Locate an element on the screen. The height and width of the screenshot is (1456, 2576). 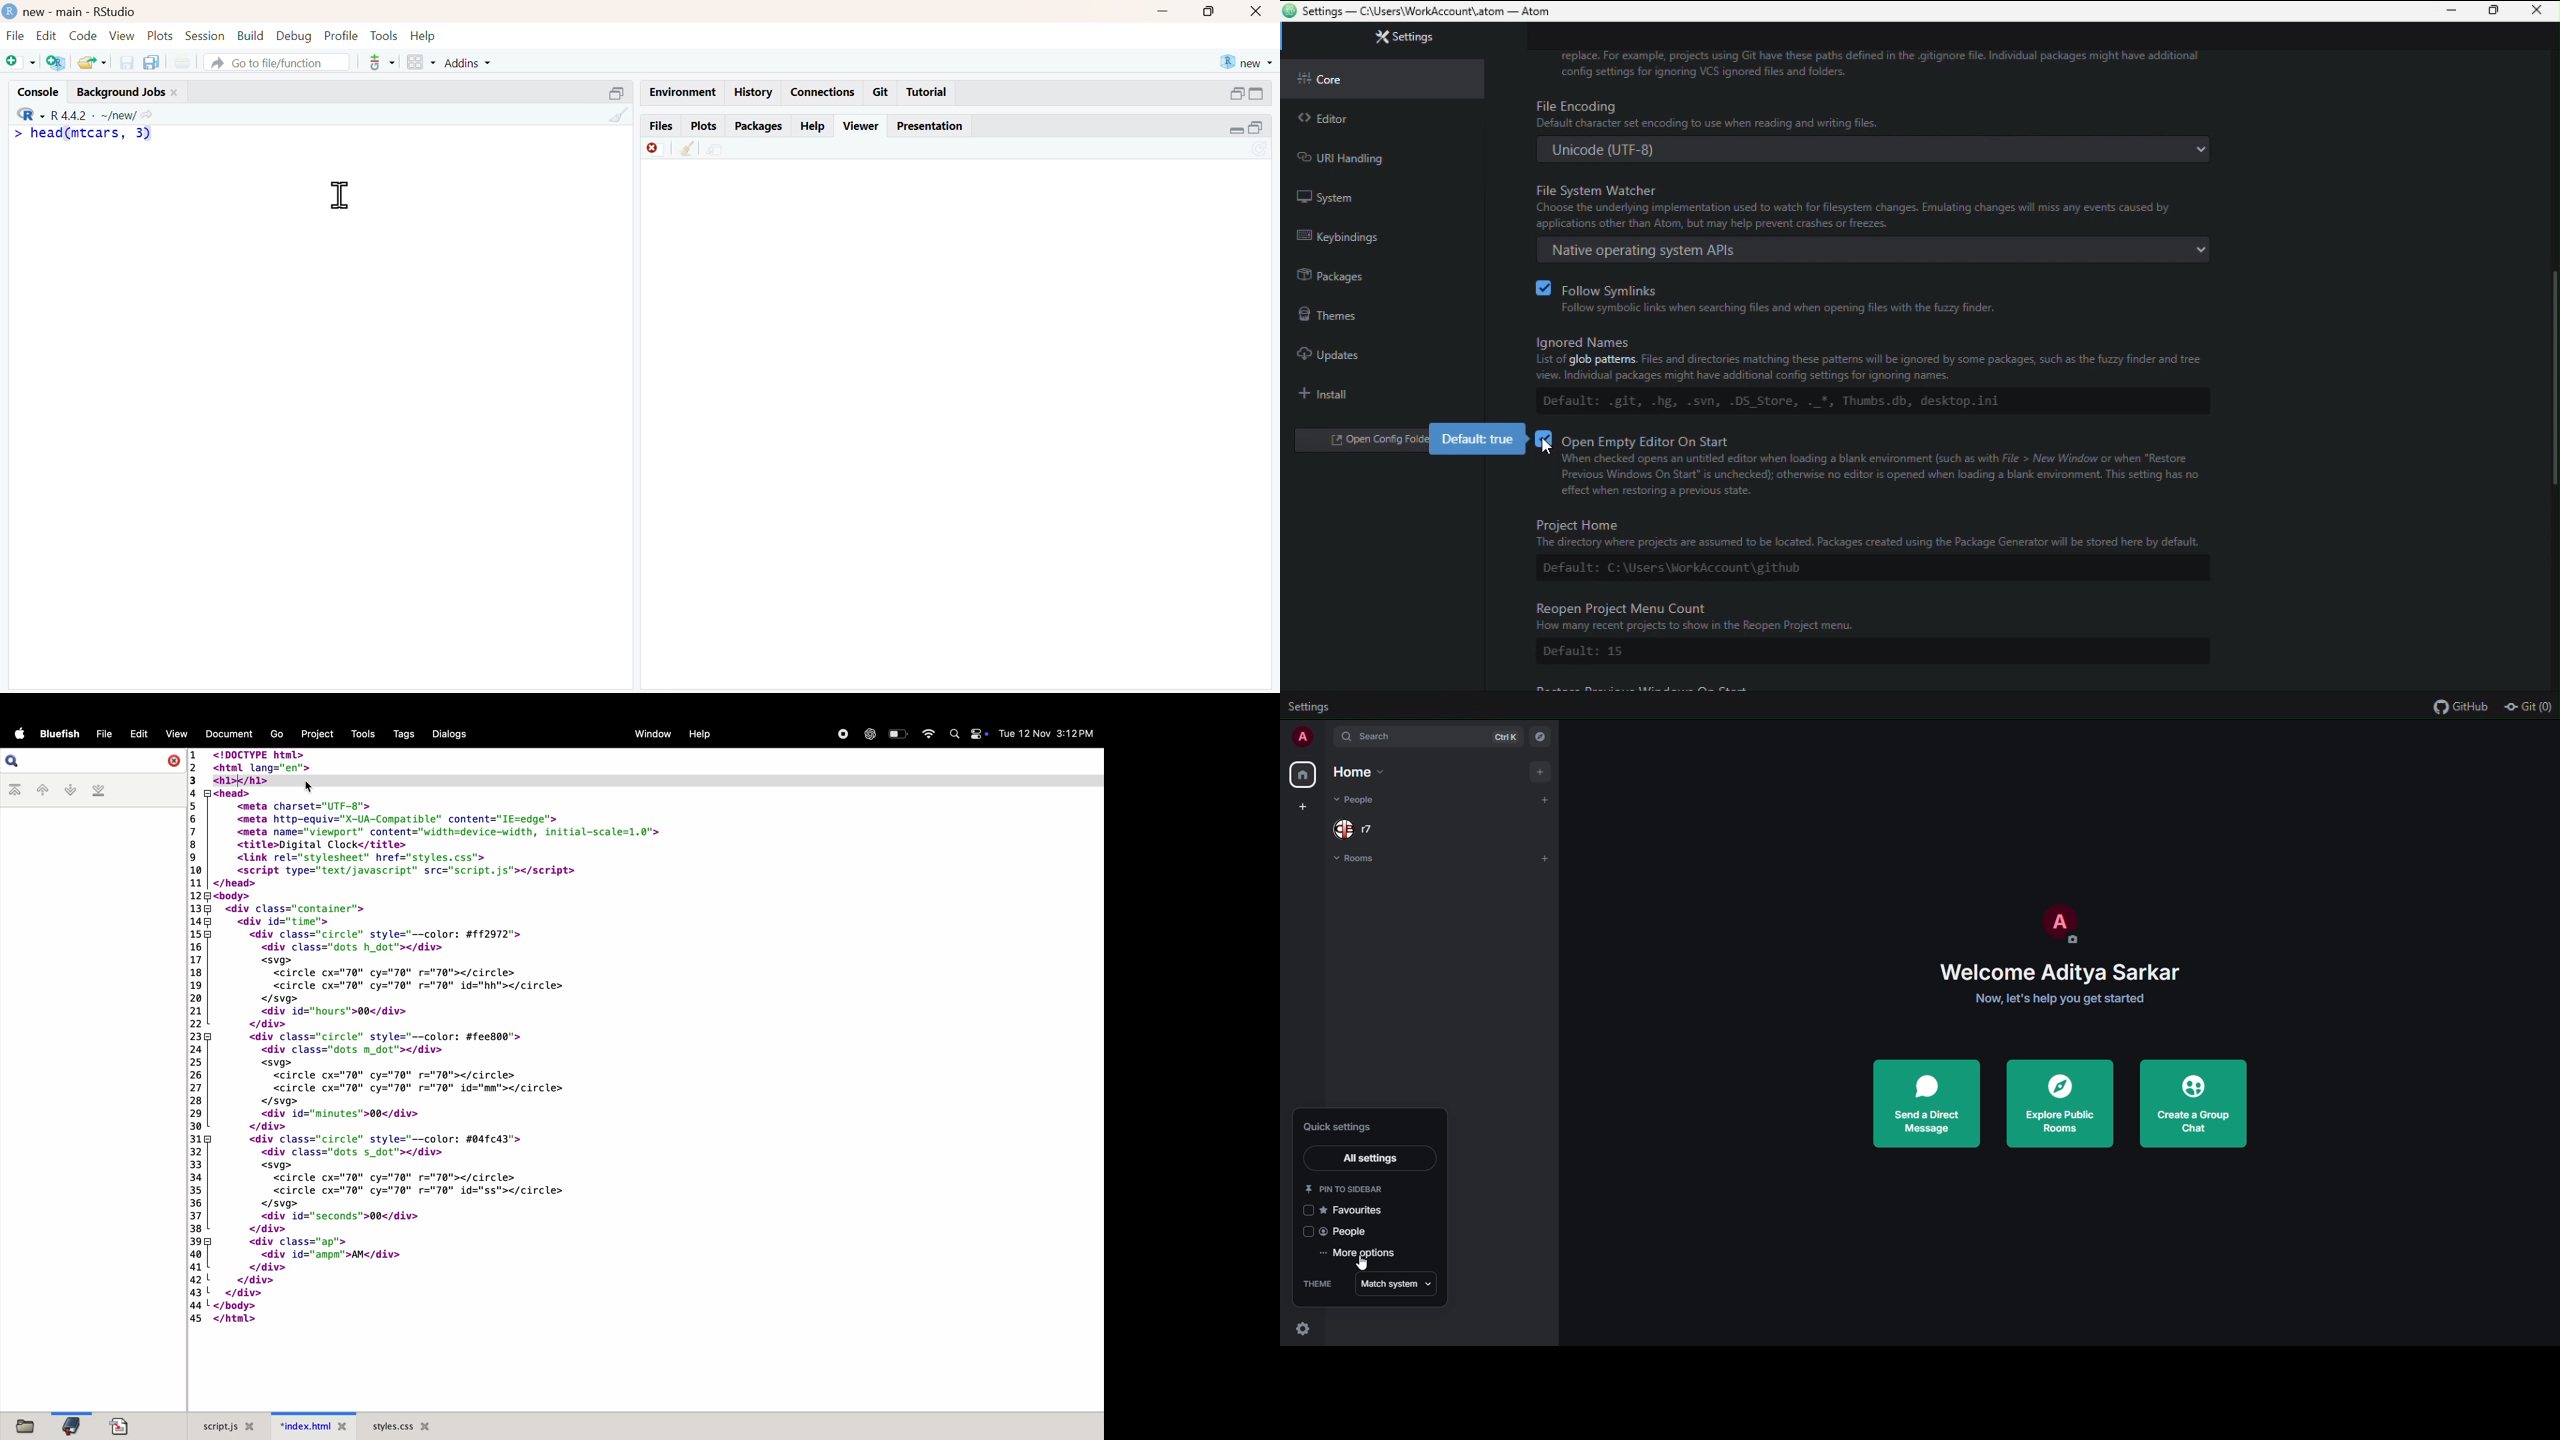
Open file is located at coordinates (93, 61).